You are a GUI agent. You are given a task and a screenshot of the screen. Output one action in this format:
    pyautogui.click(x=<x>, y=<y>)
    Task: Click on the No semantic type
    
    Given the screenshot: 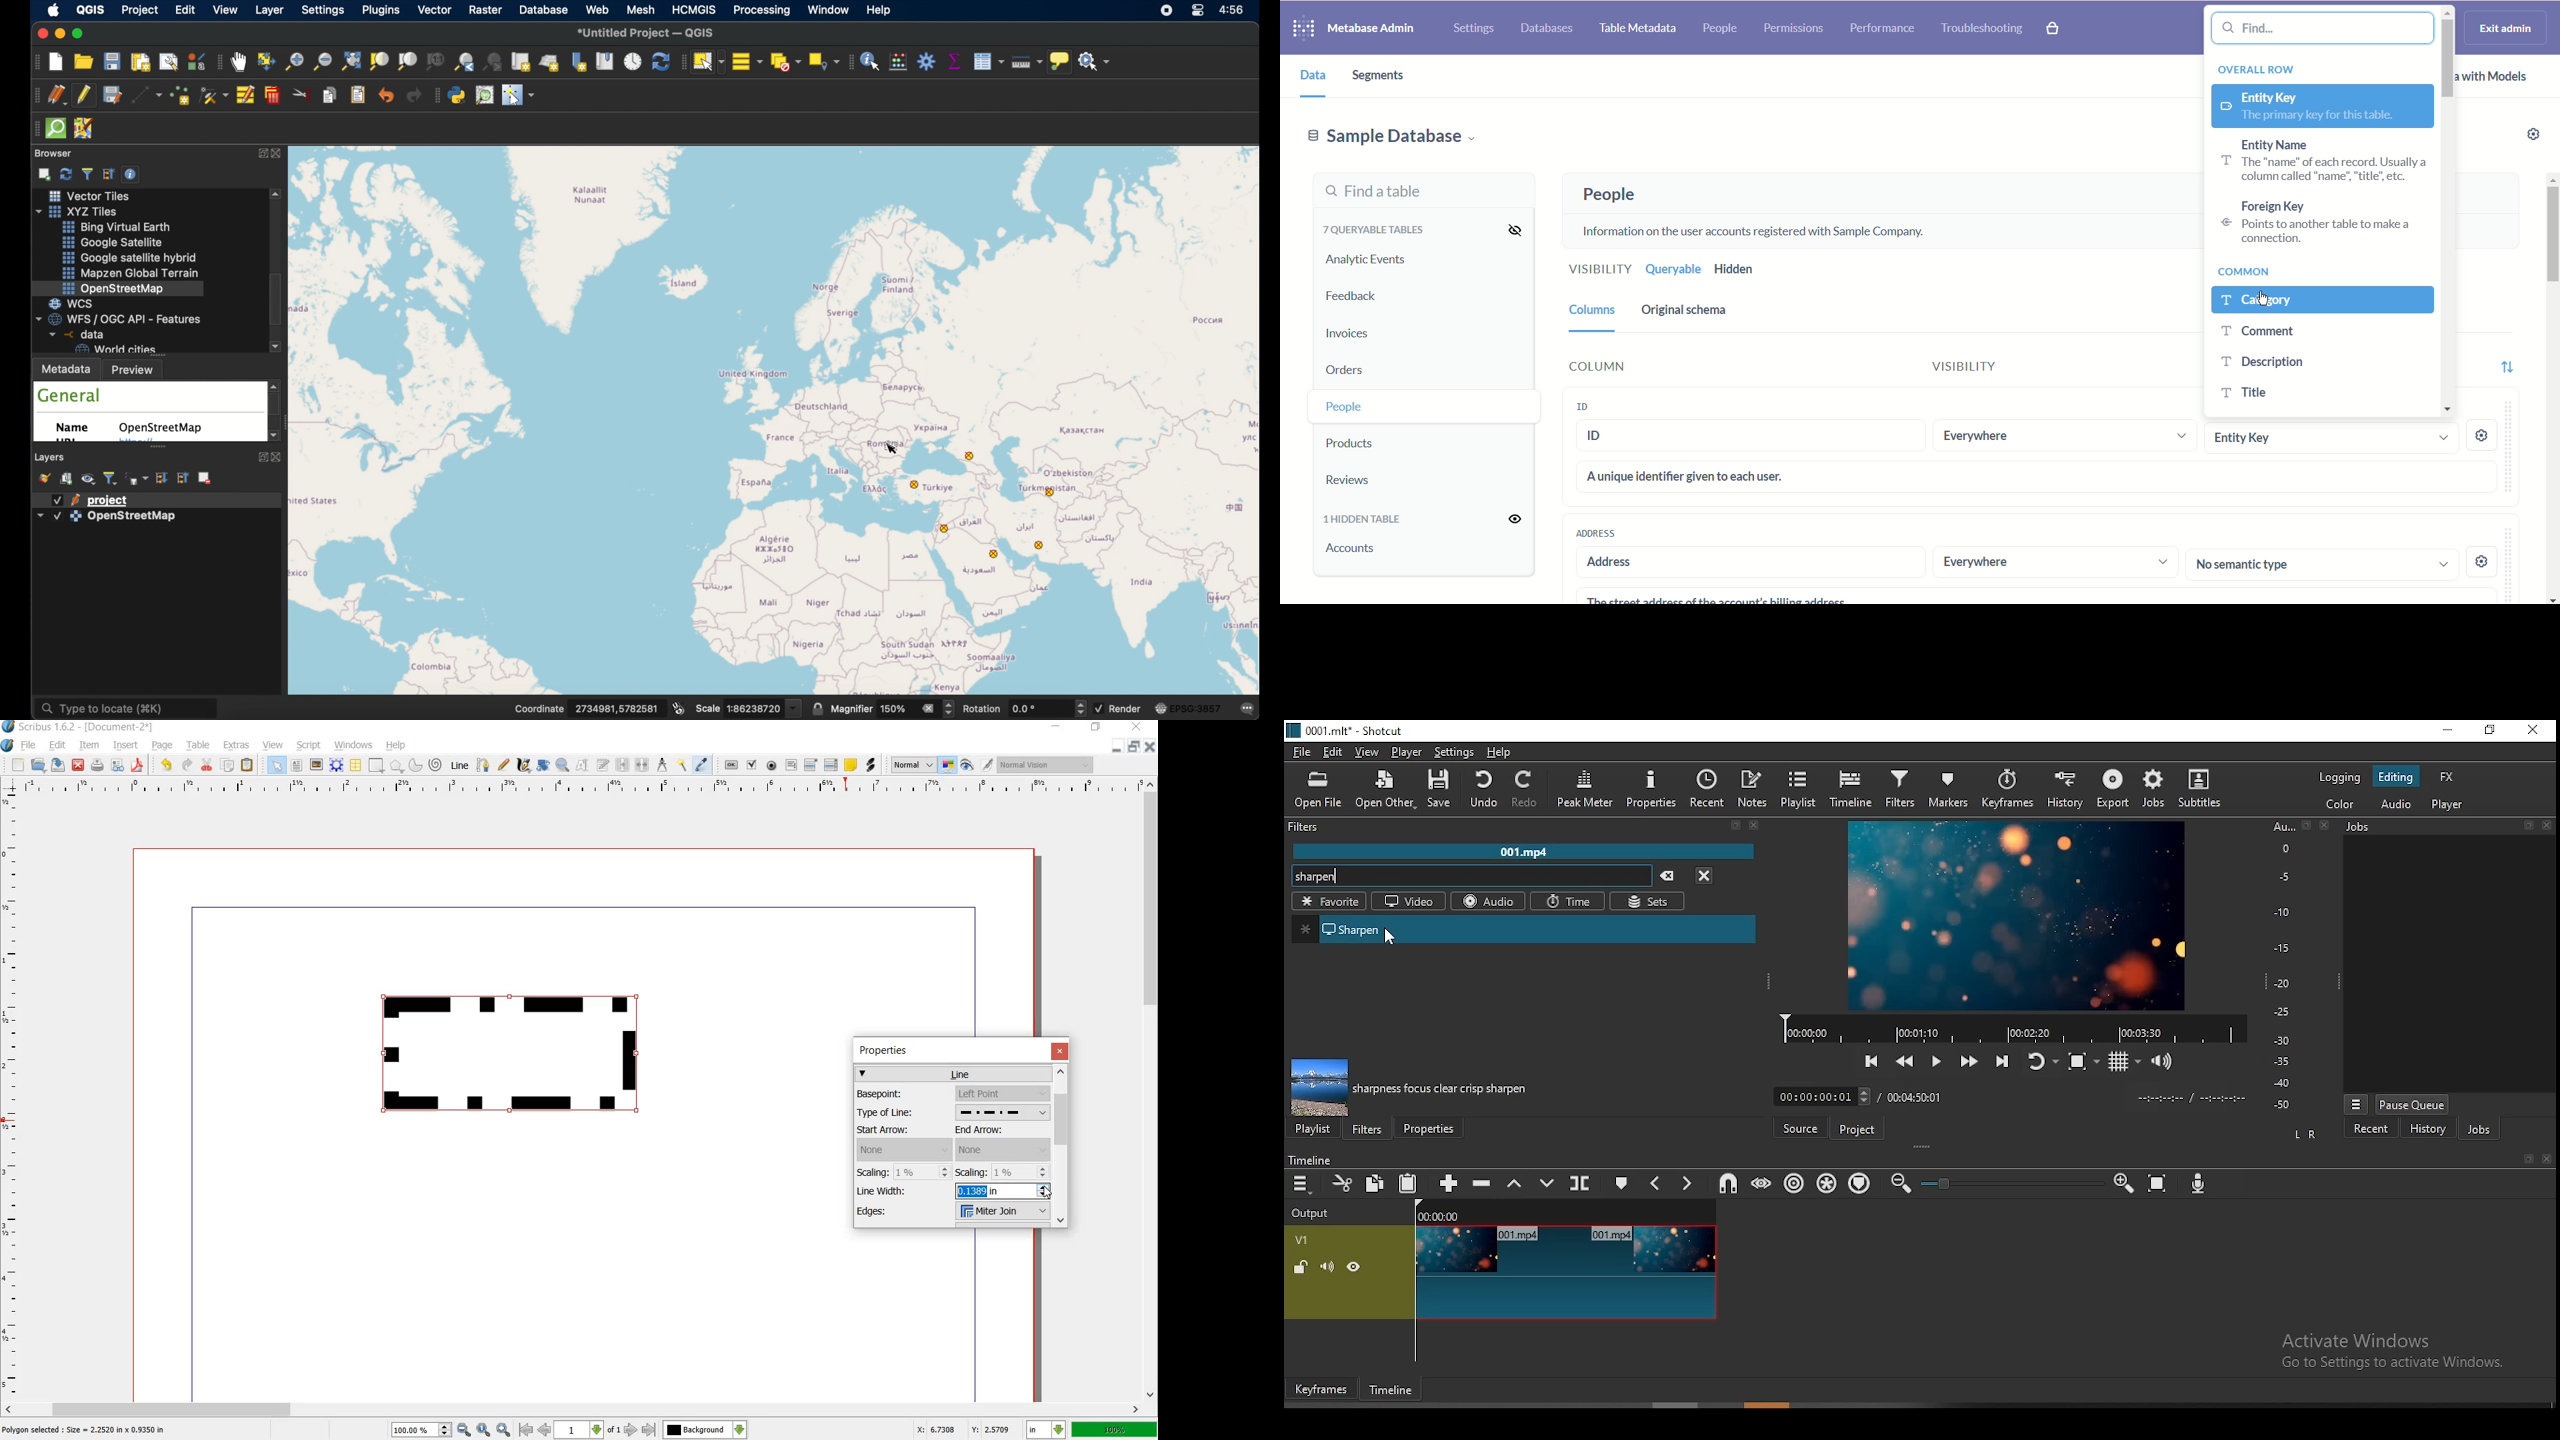 What is the action you would take?
    pyautogui.click(x=2323, y=563)
    